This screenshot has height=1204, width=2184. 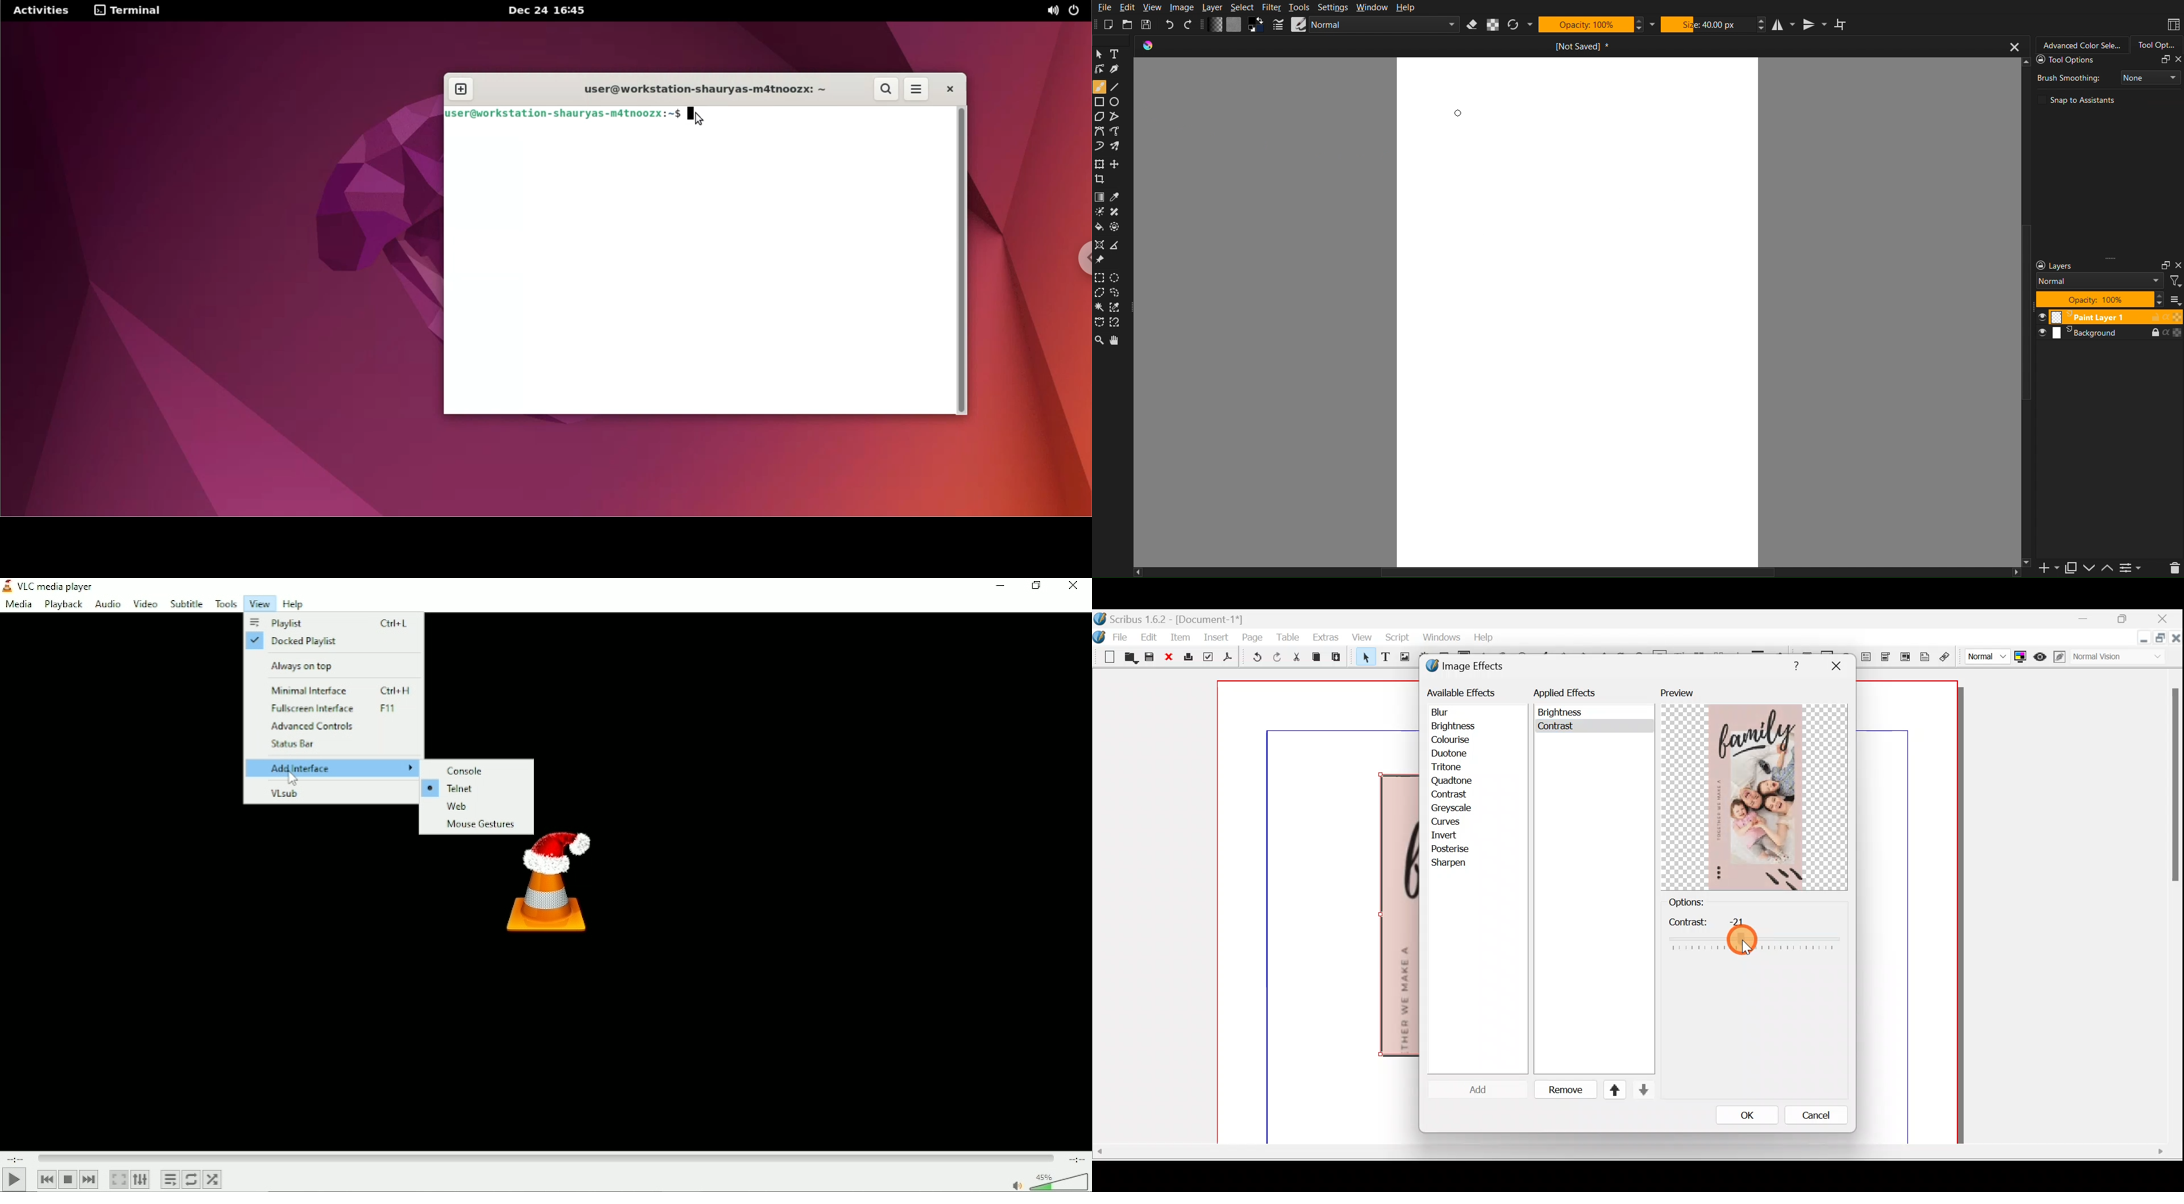 What do you see at coordinates (2095, 299) in the screenshot?
I see `Opacity` at bounding box center [2095, 299].